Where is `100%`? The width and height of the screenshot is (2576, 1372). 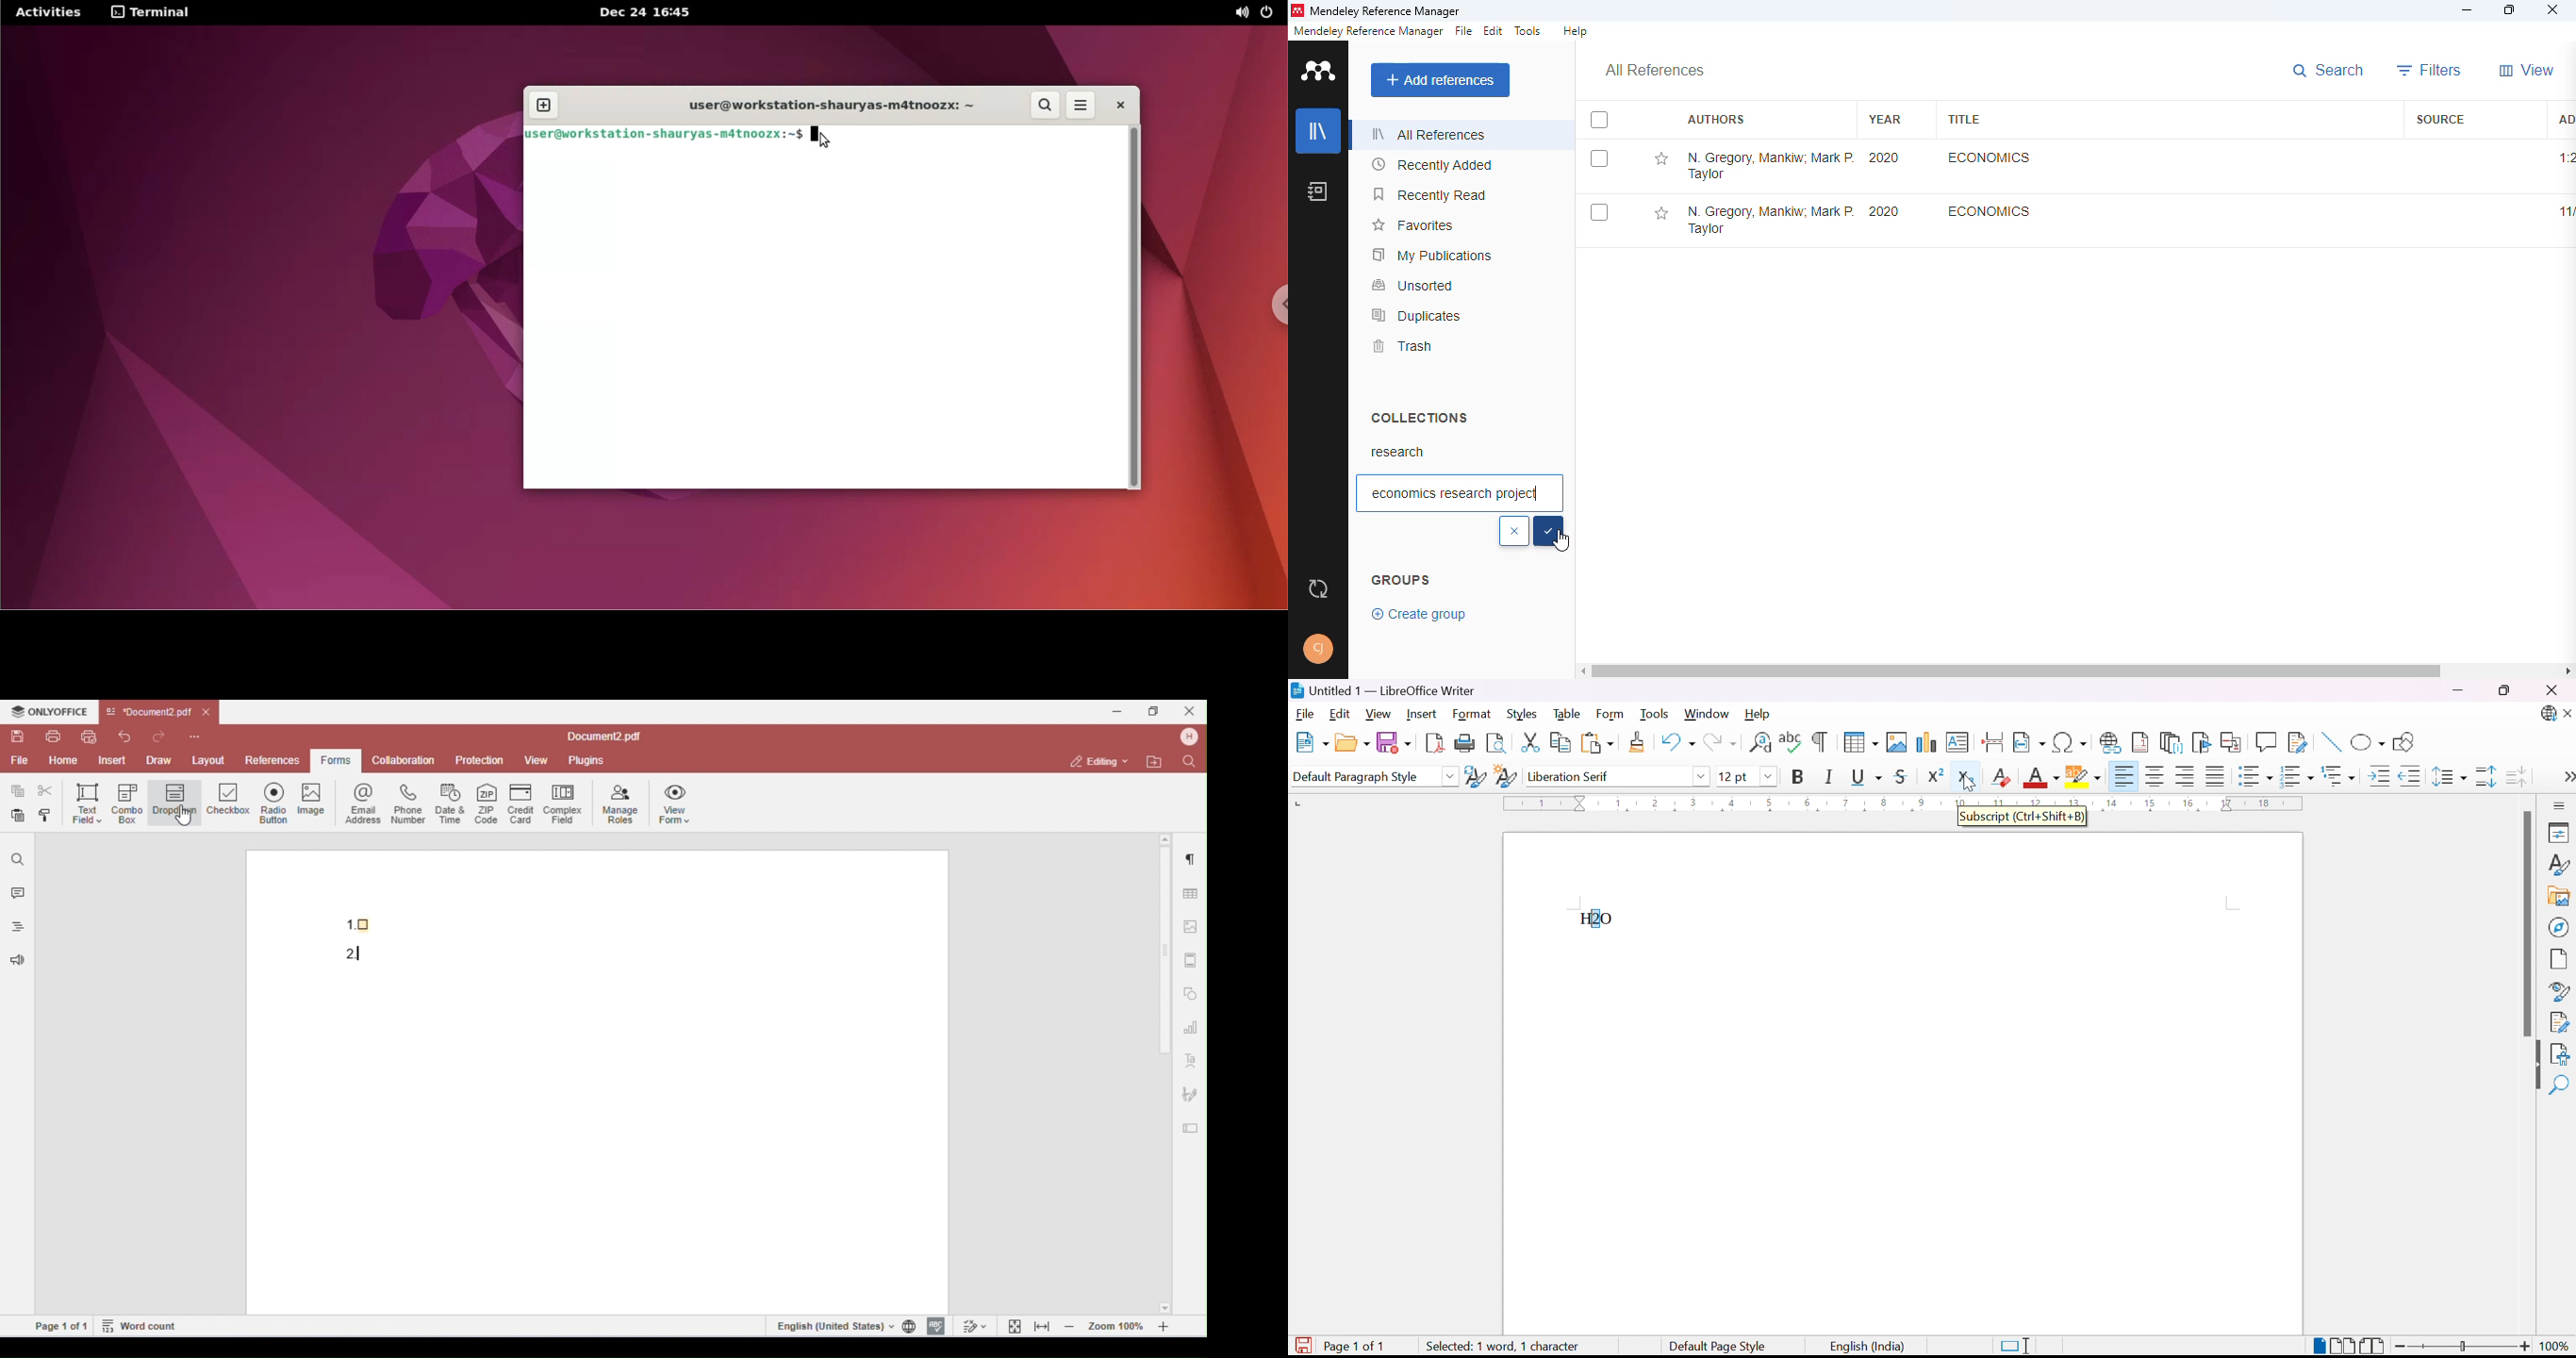 100% is located at coordinates (2555, 1347).